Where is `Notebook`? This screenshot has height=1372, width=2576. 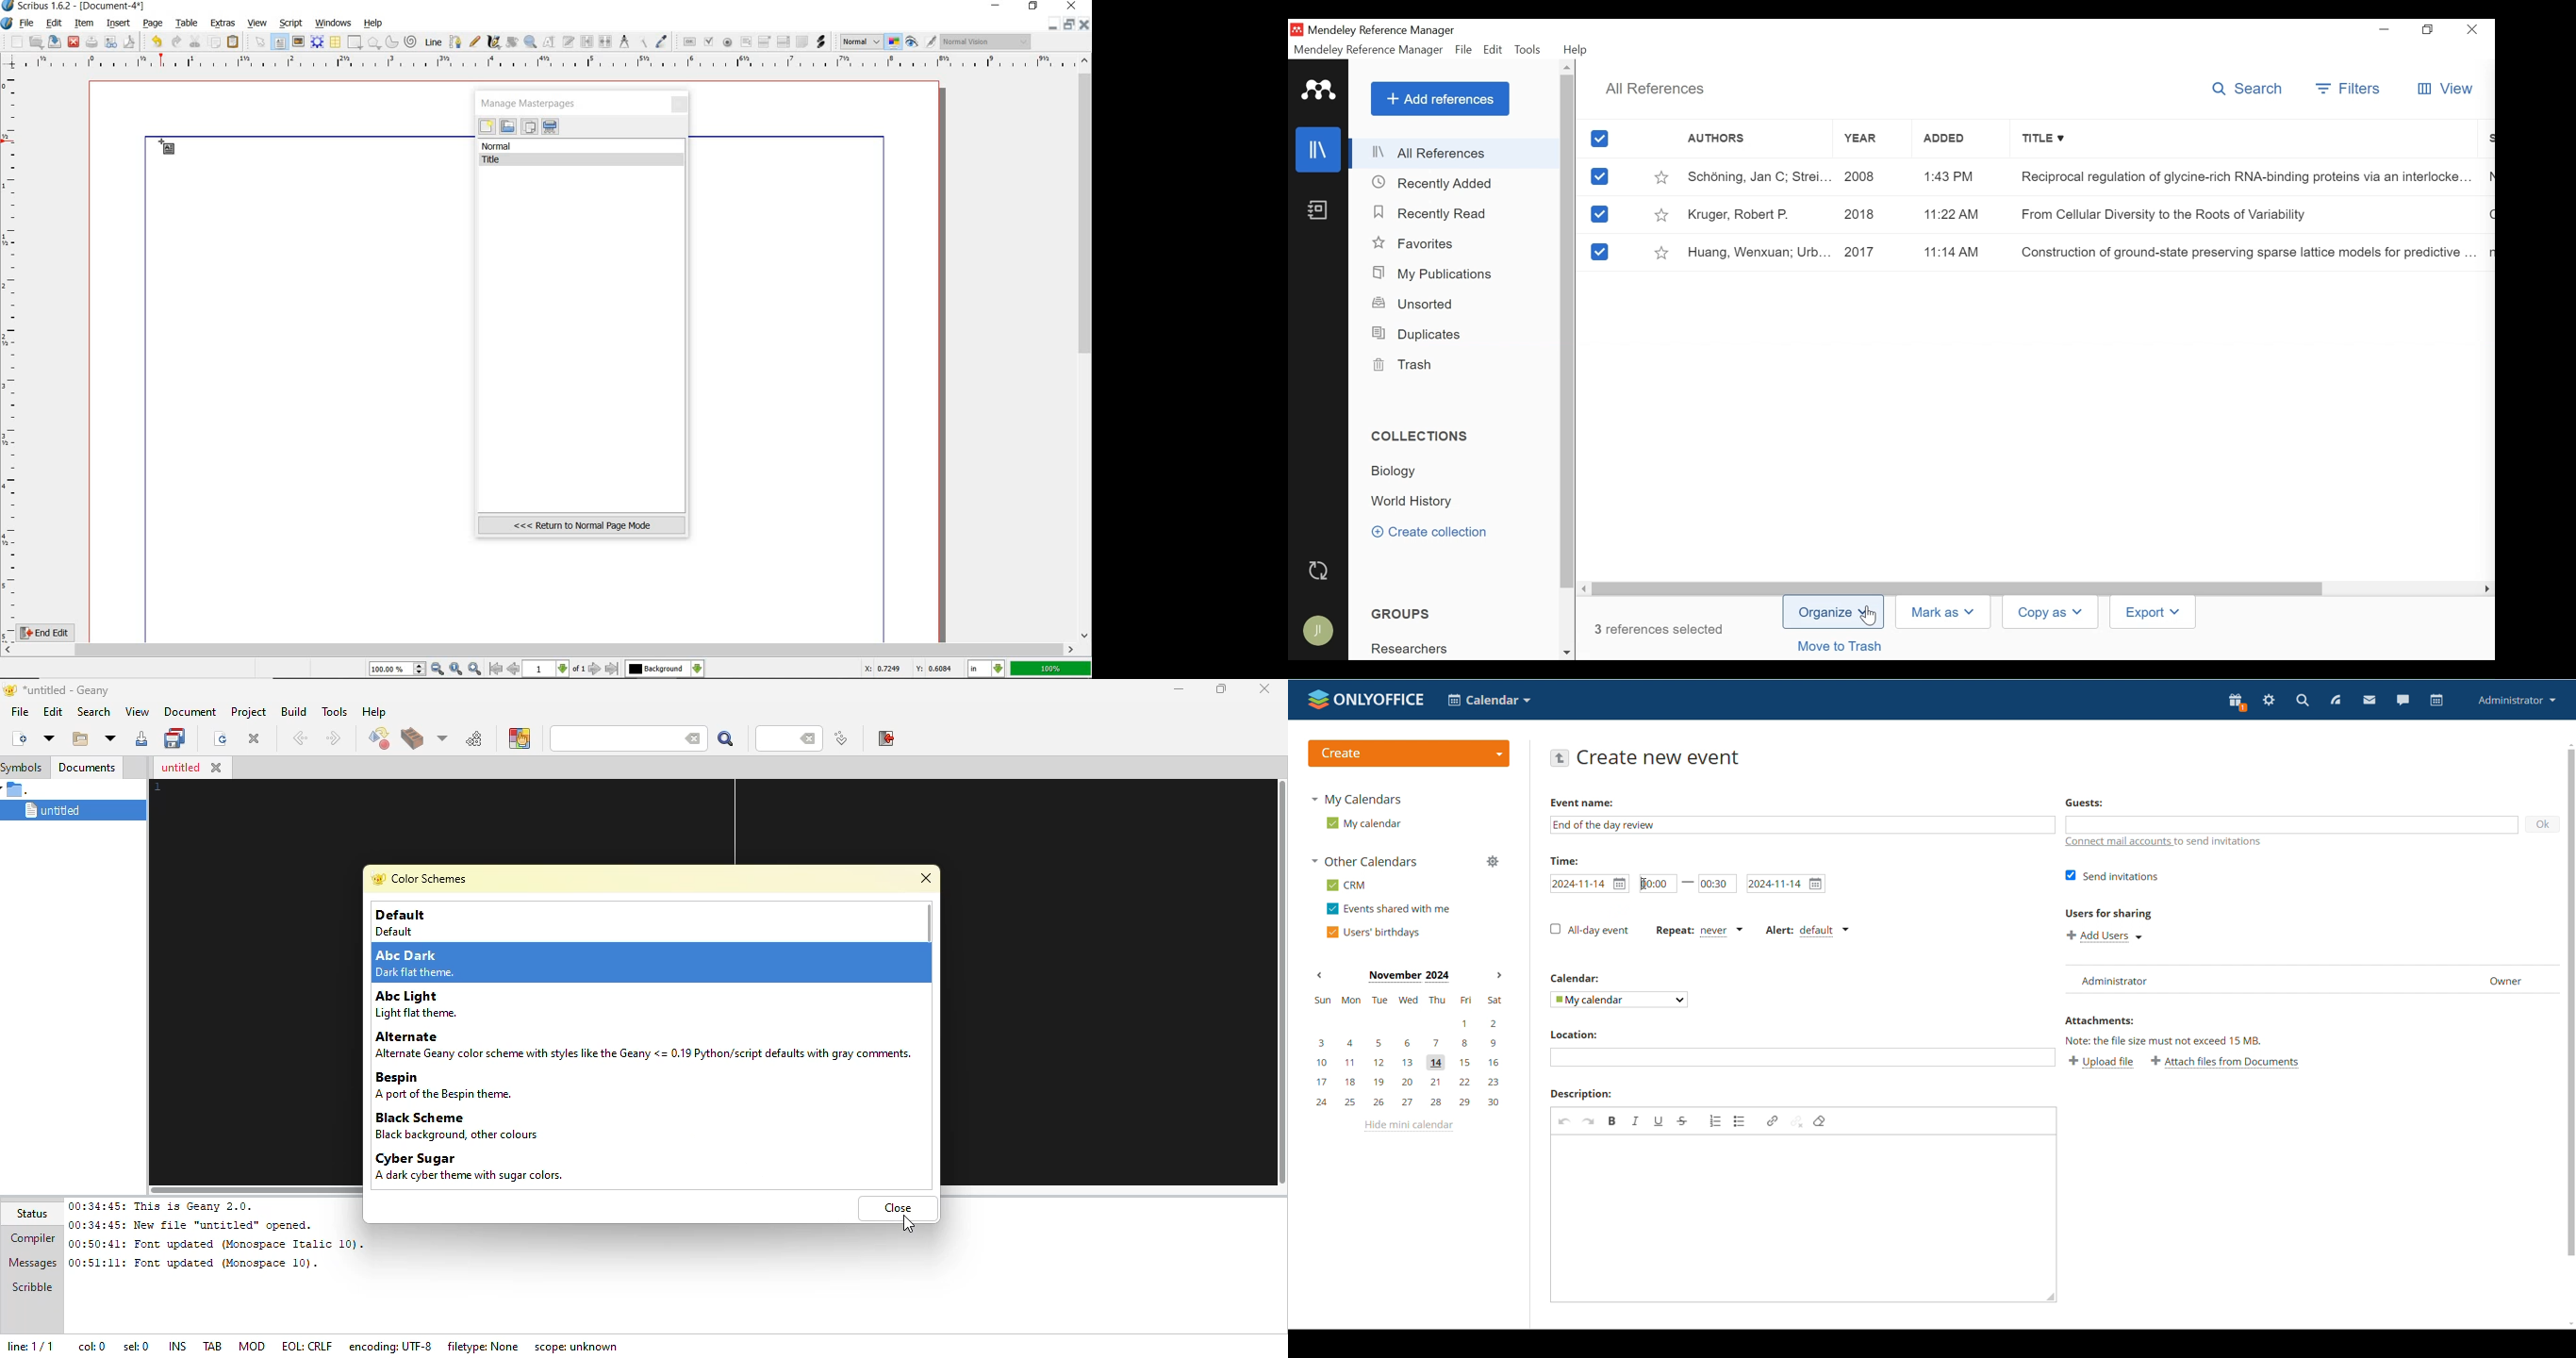 Notebook is located at coordinates (1318, 211).